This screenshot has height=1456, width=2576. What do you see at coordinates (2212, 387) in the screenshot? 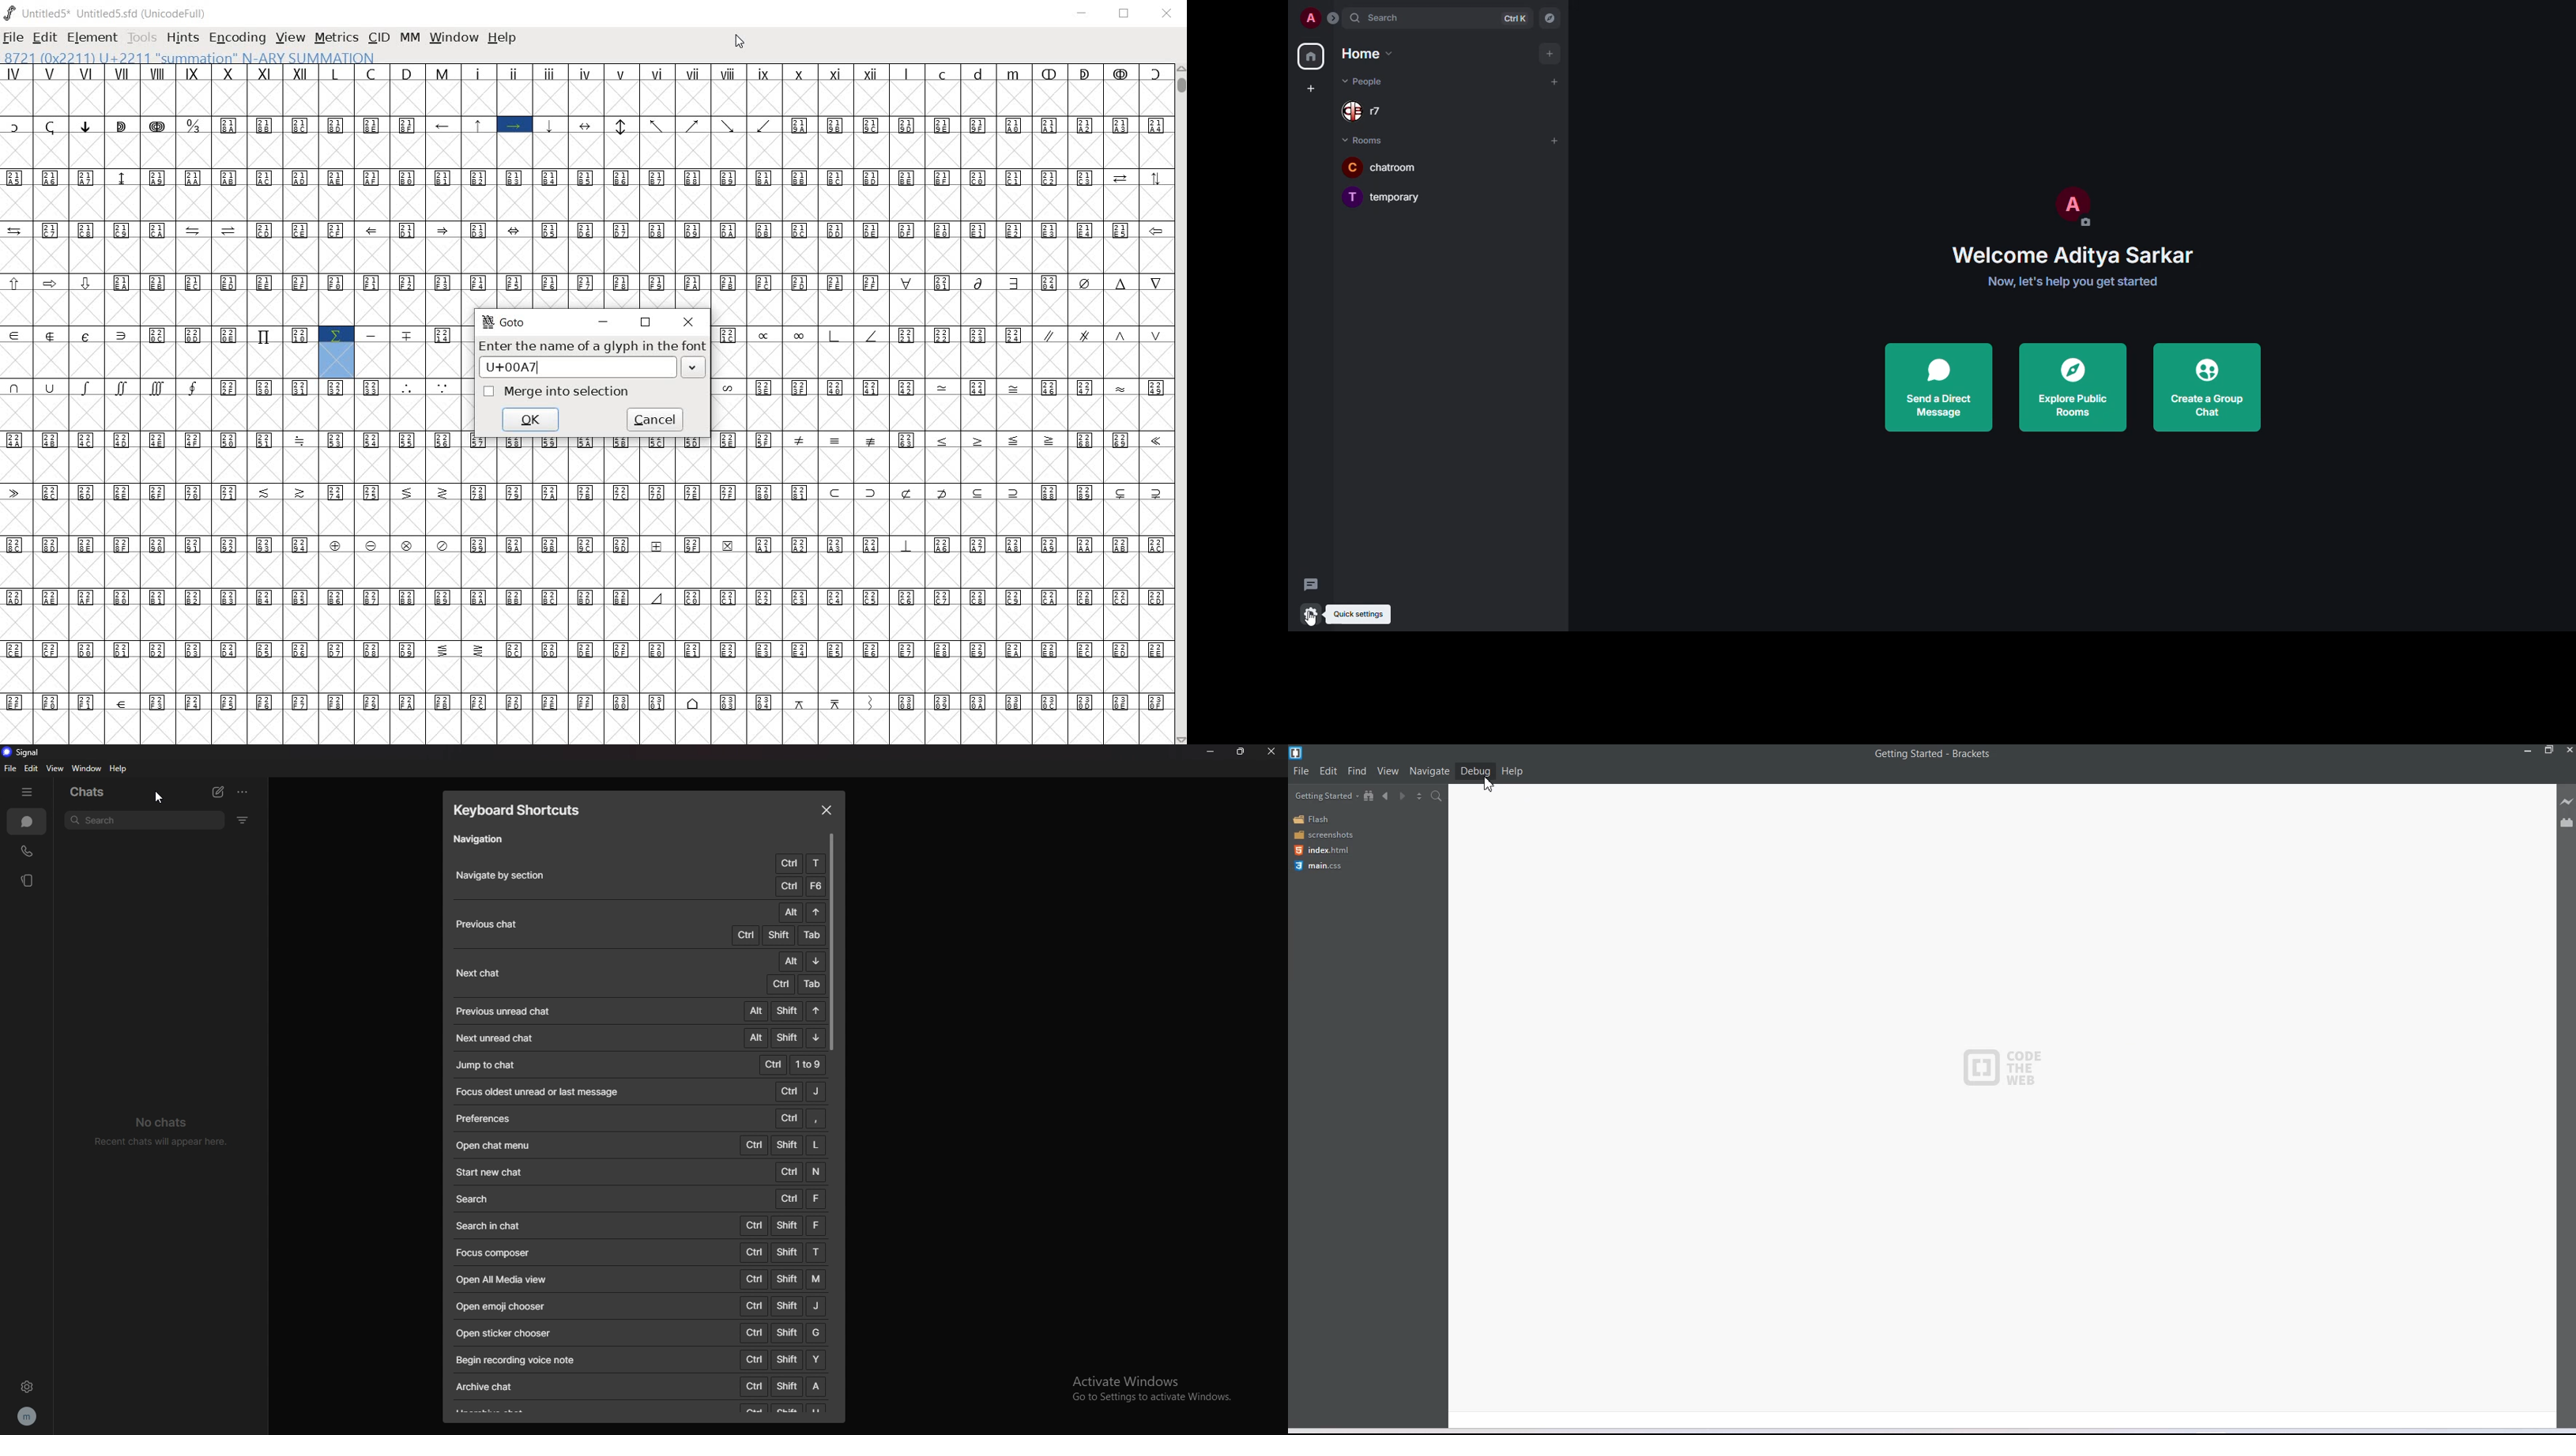
I see `create a group chat` at bounding box center [2212, 387].